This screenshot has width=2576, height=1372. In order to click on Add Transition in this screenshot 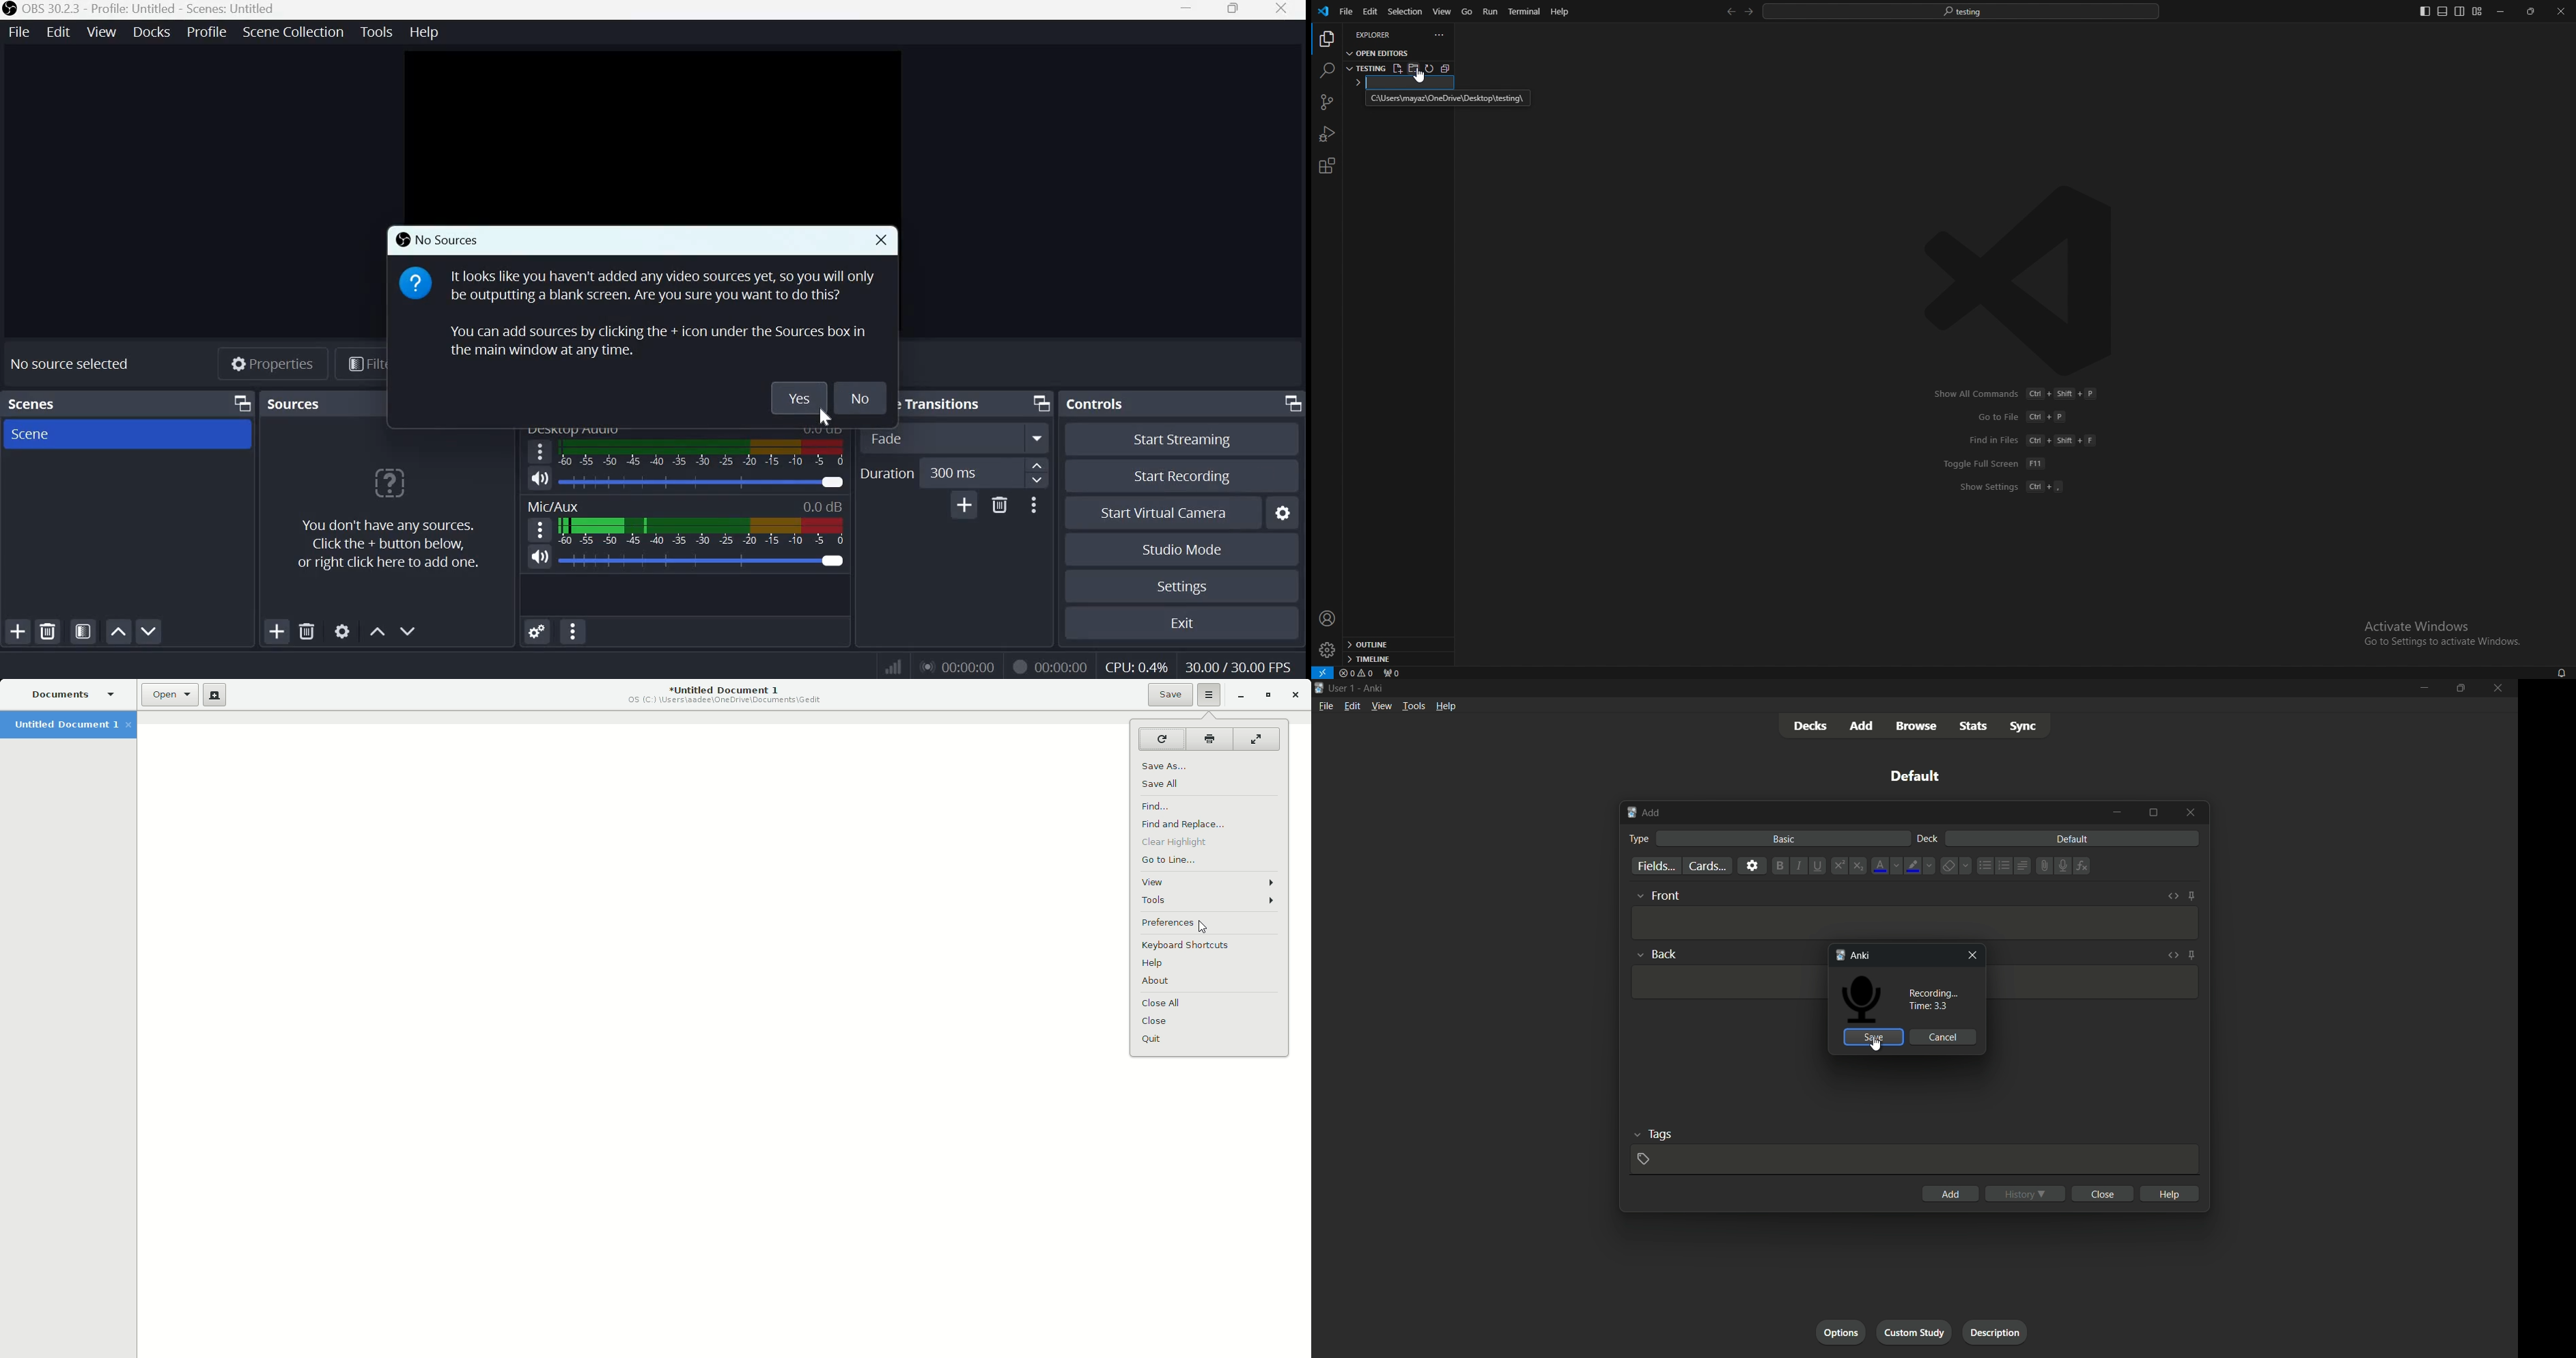, I will do `click(964, 504)`.